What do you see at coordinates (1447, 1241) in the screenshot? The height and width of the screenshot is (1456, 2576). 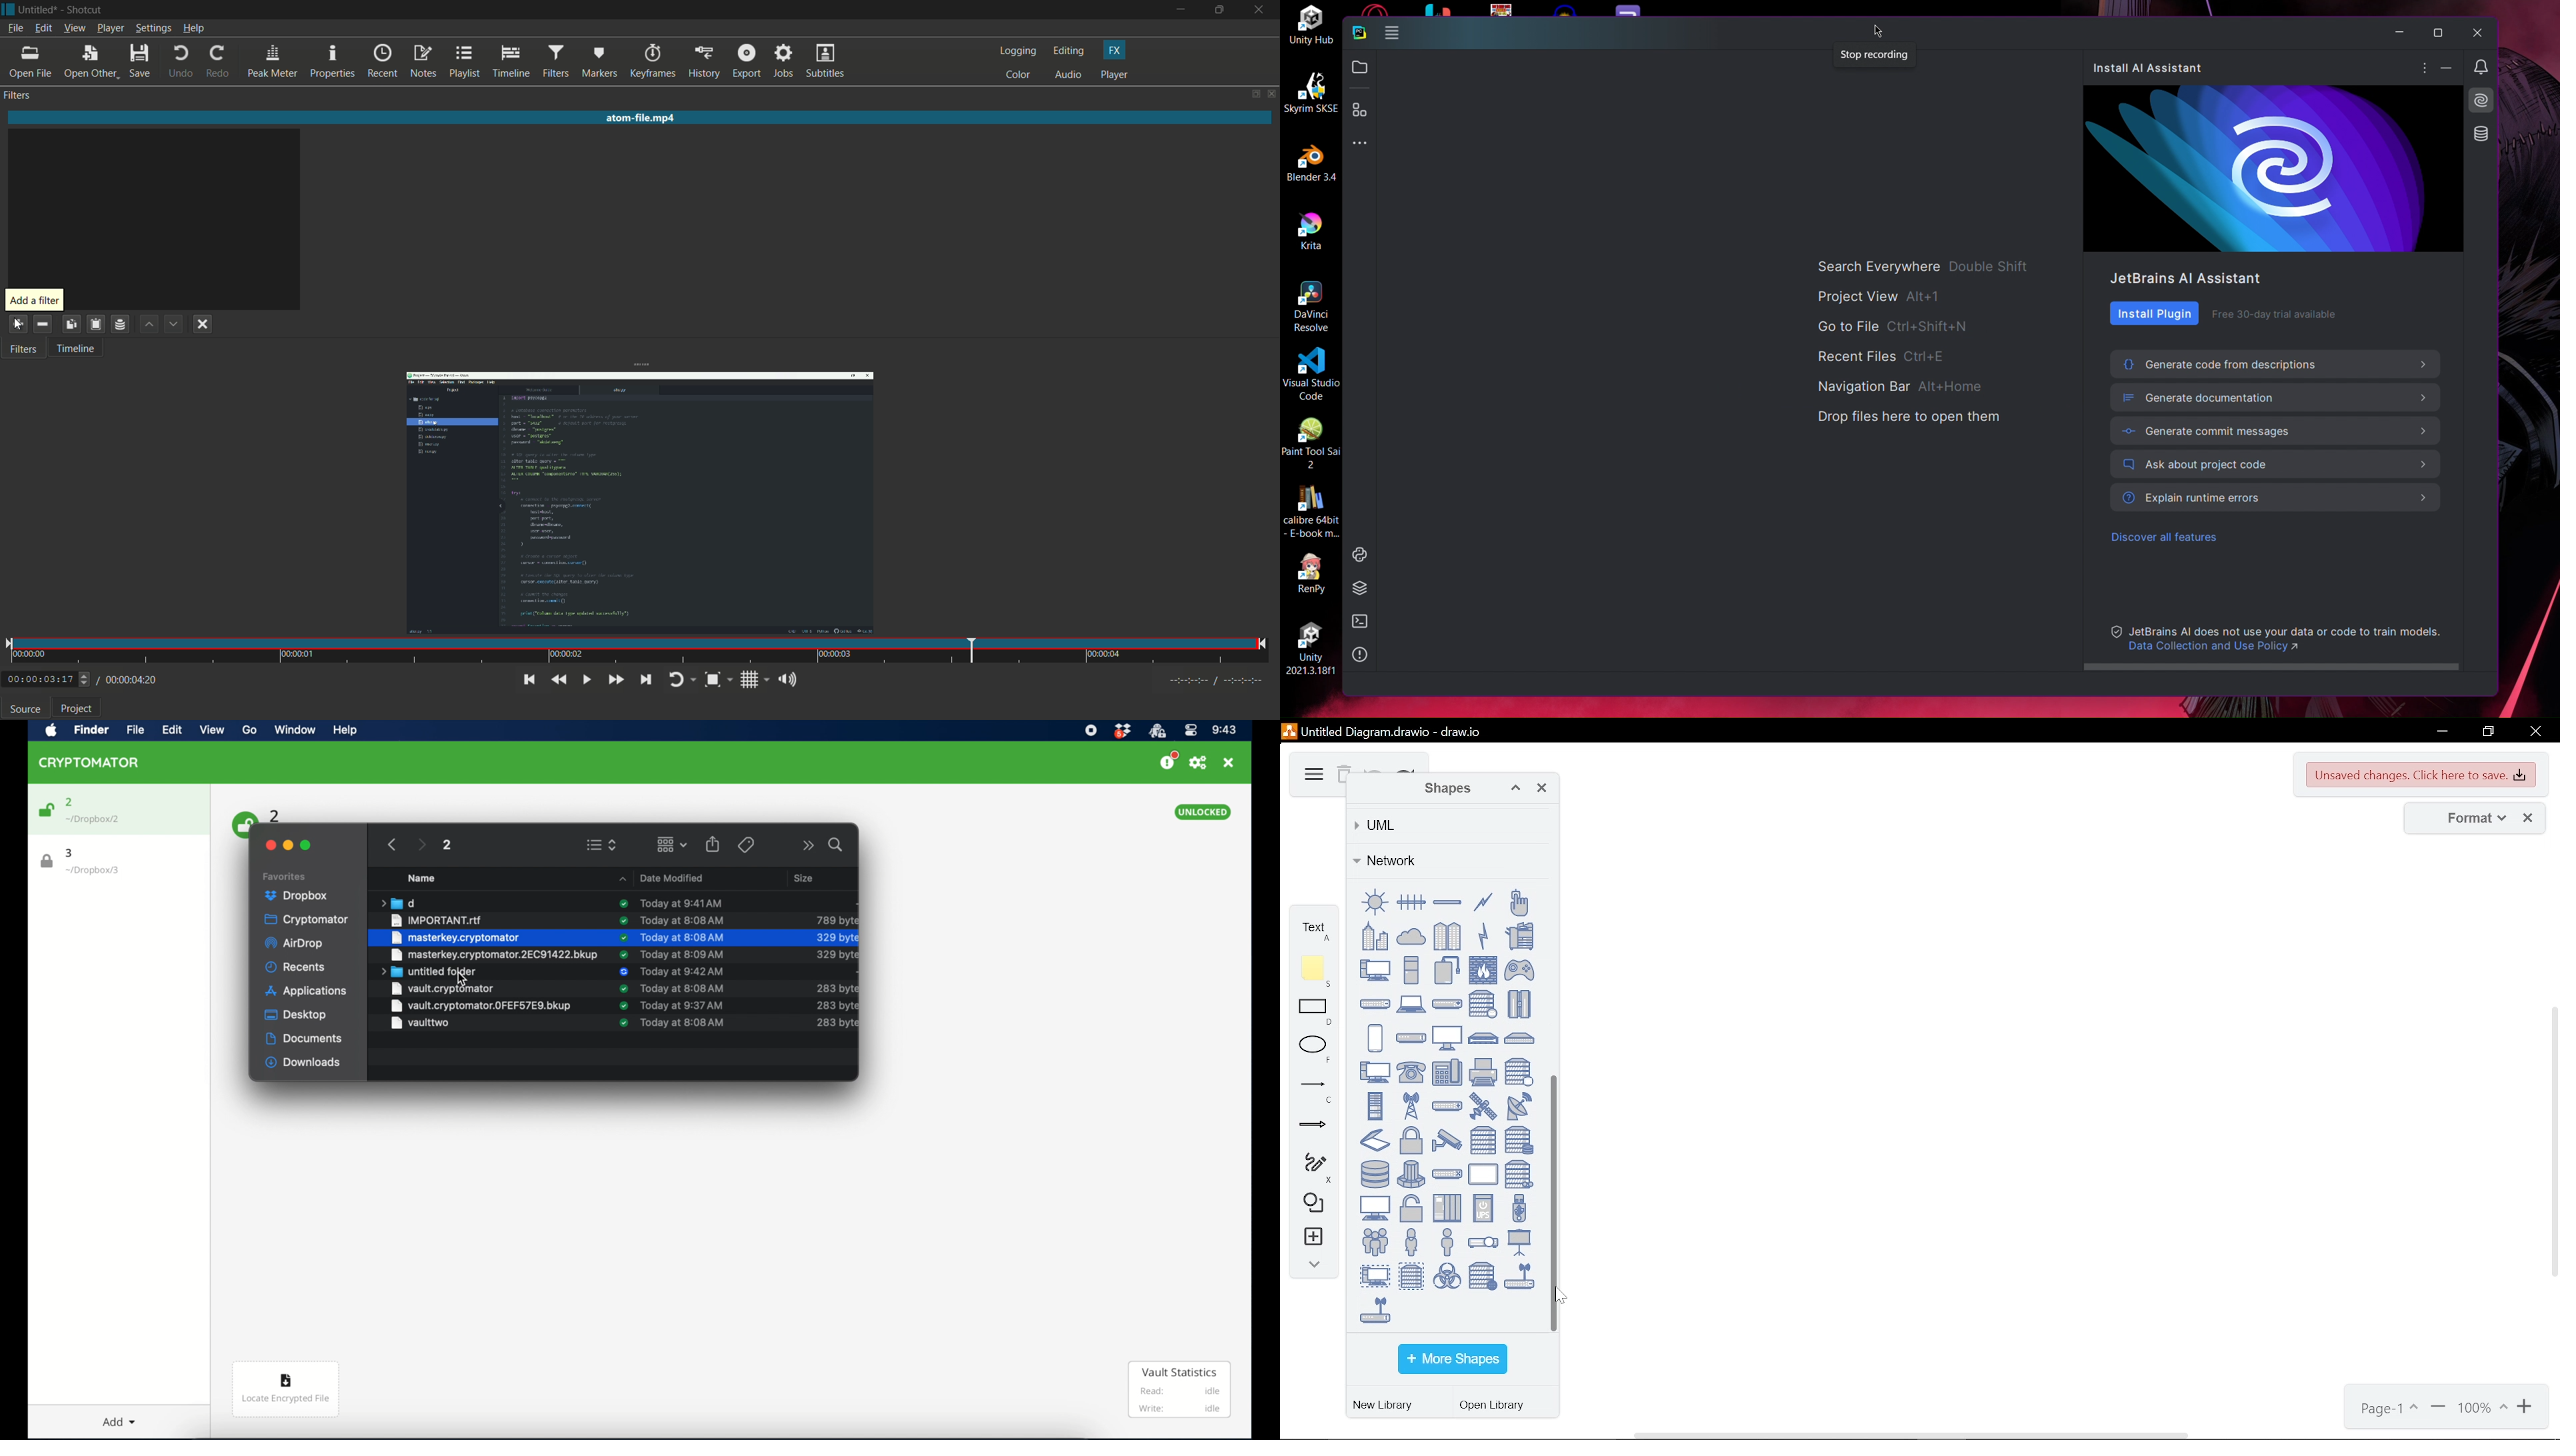 I see `user male` at bounding box center [1447, 1241].